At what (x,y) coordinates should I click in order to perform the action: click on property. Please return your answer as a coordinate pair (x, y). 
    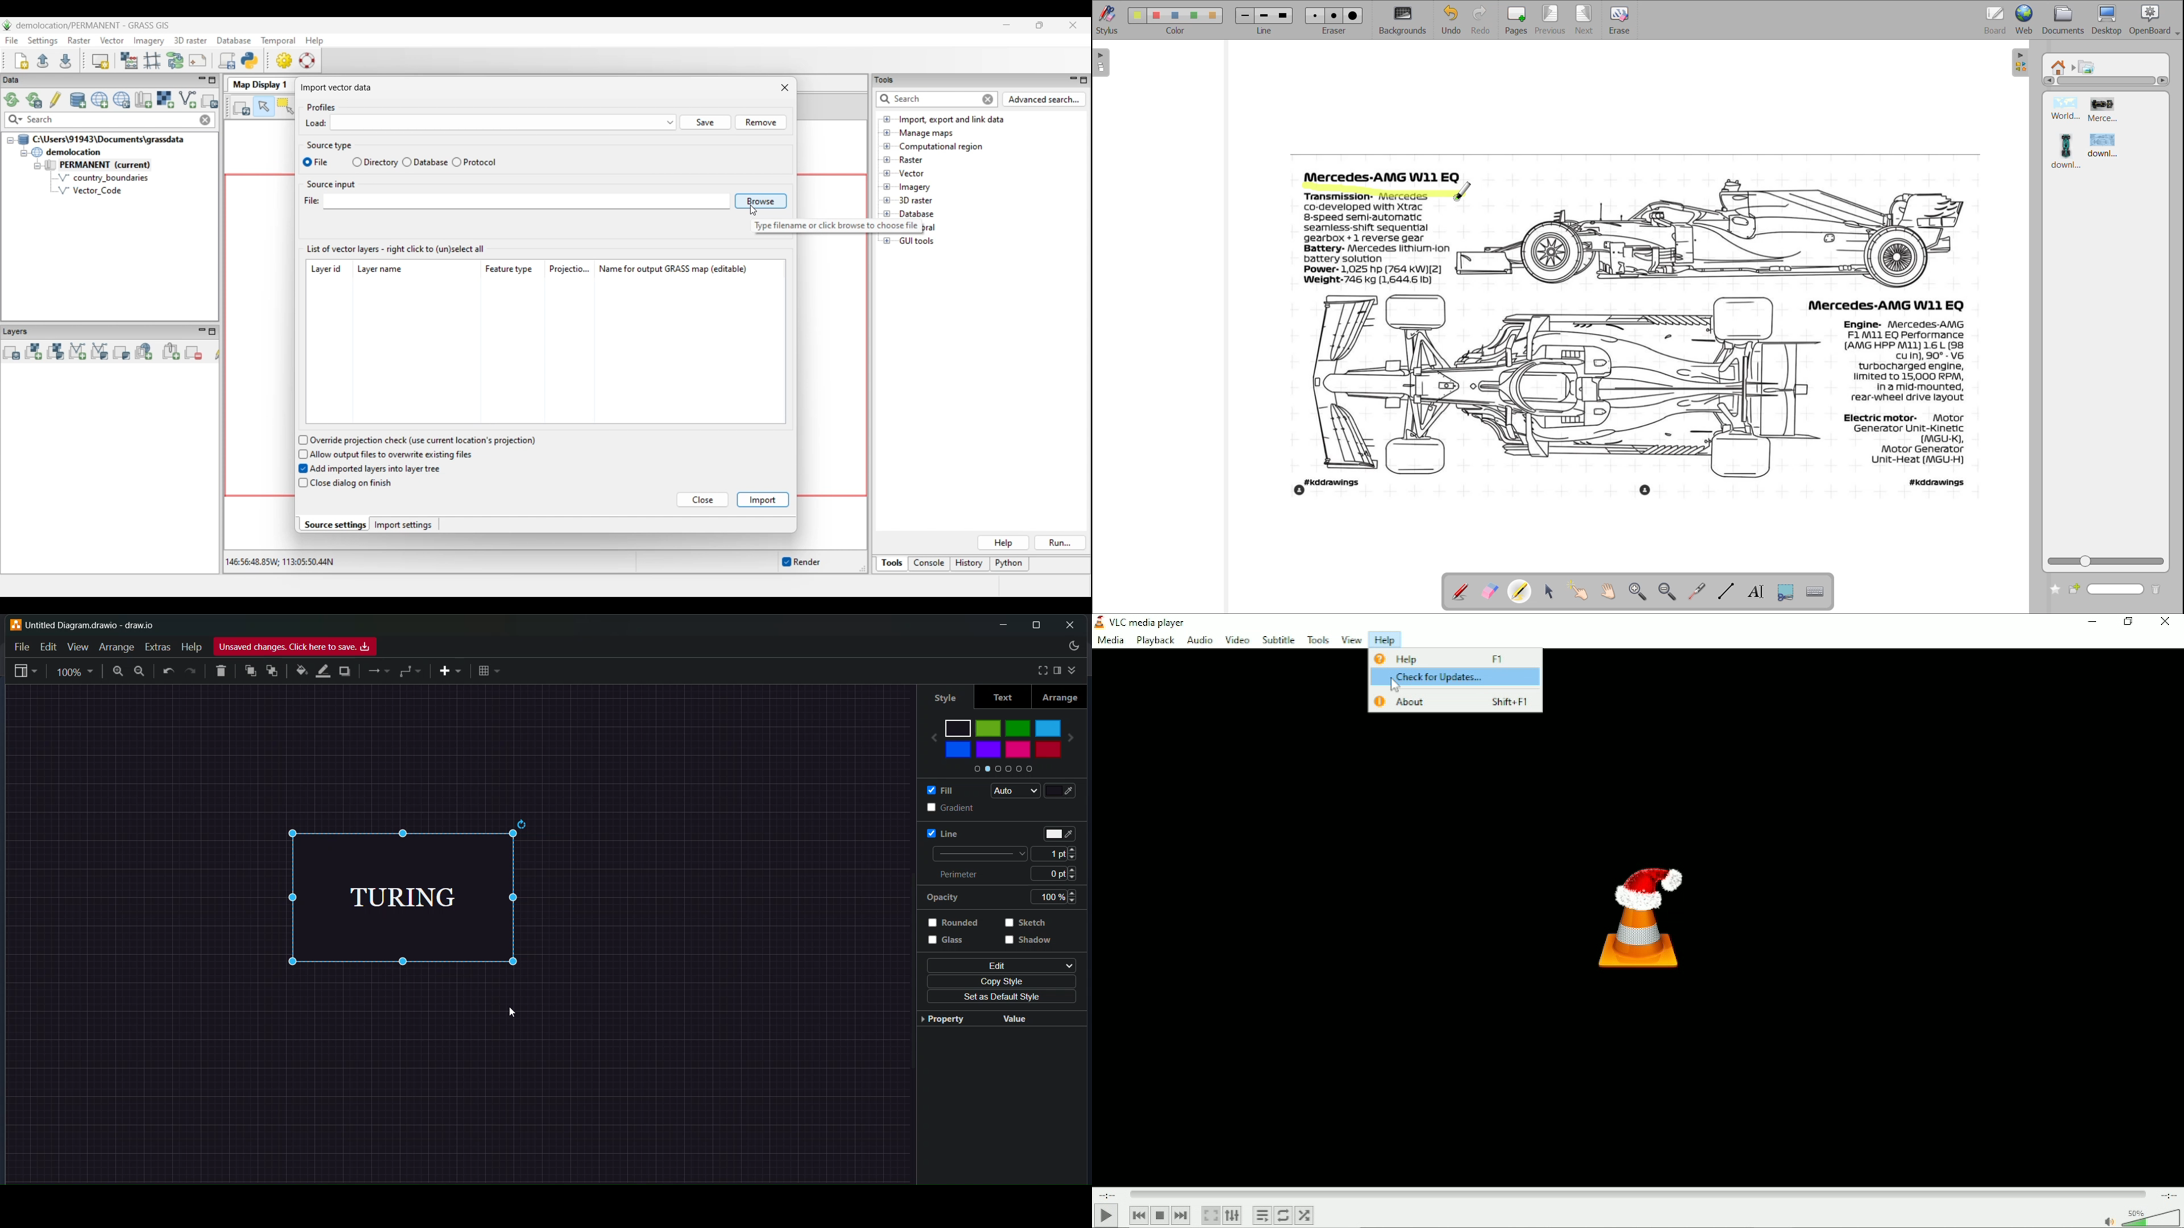
    Looking at the image, I should click on (940, 1021).